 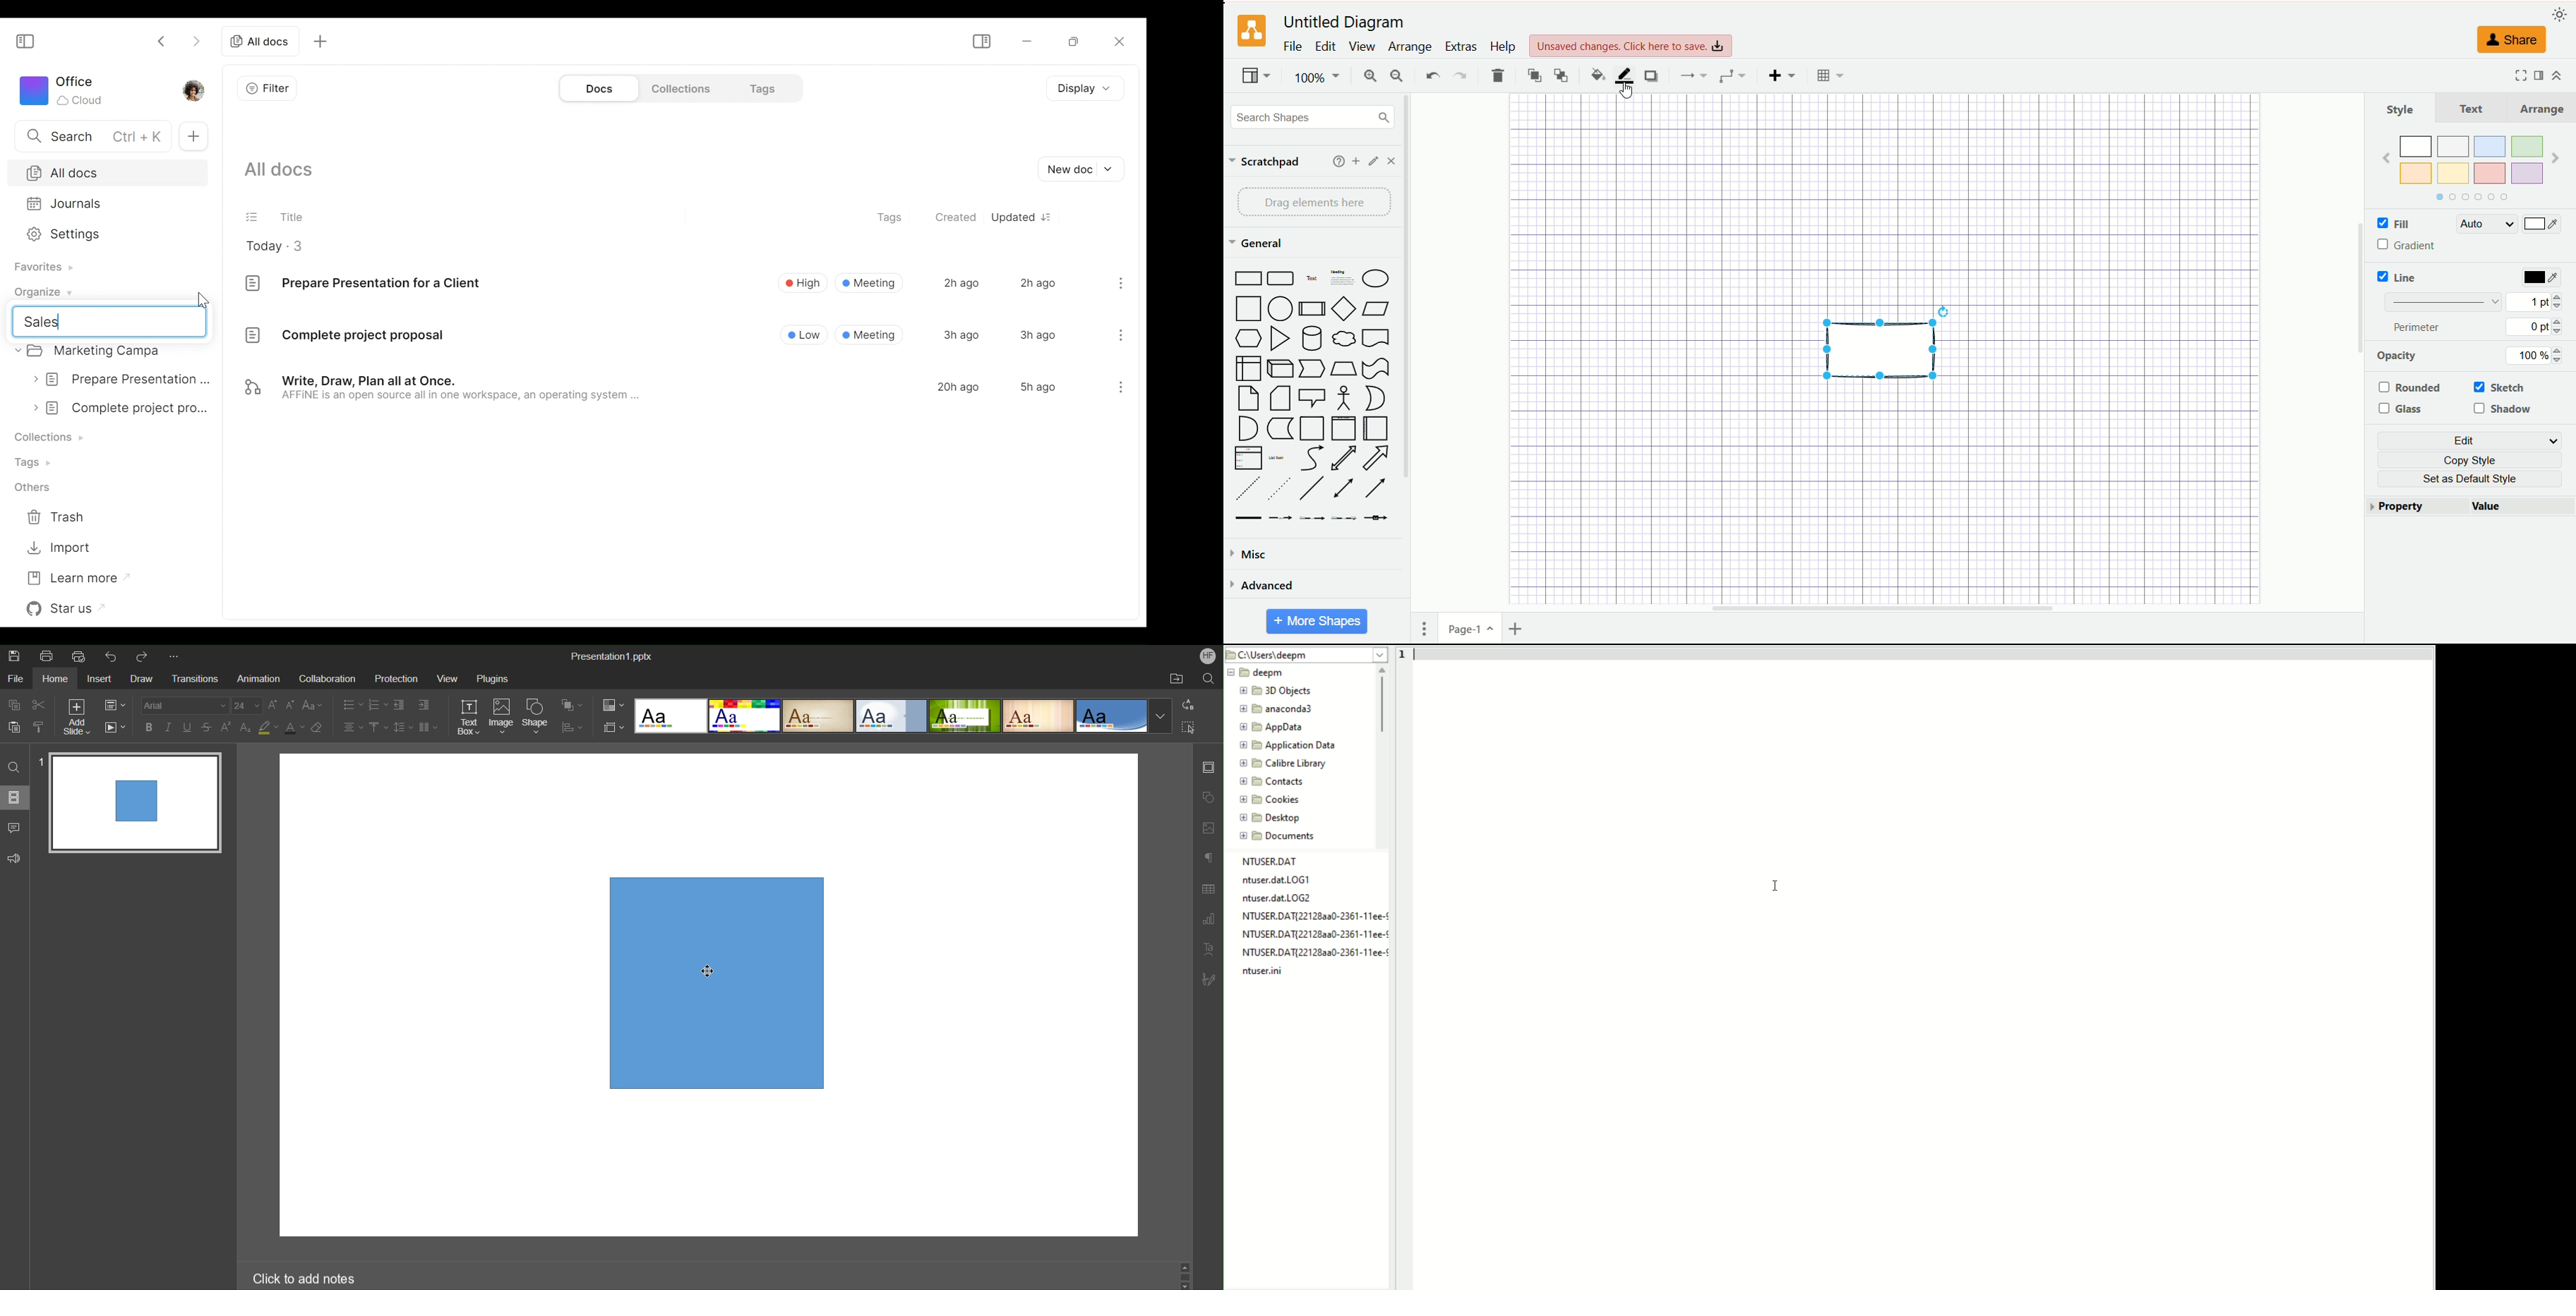 I want to click on 3h ago, so click(x=1038, y=335).